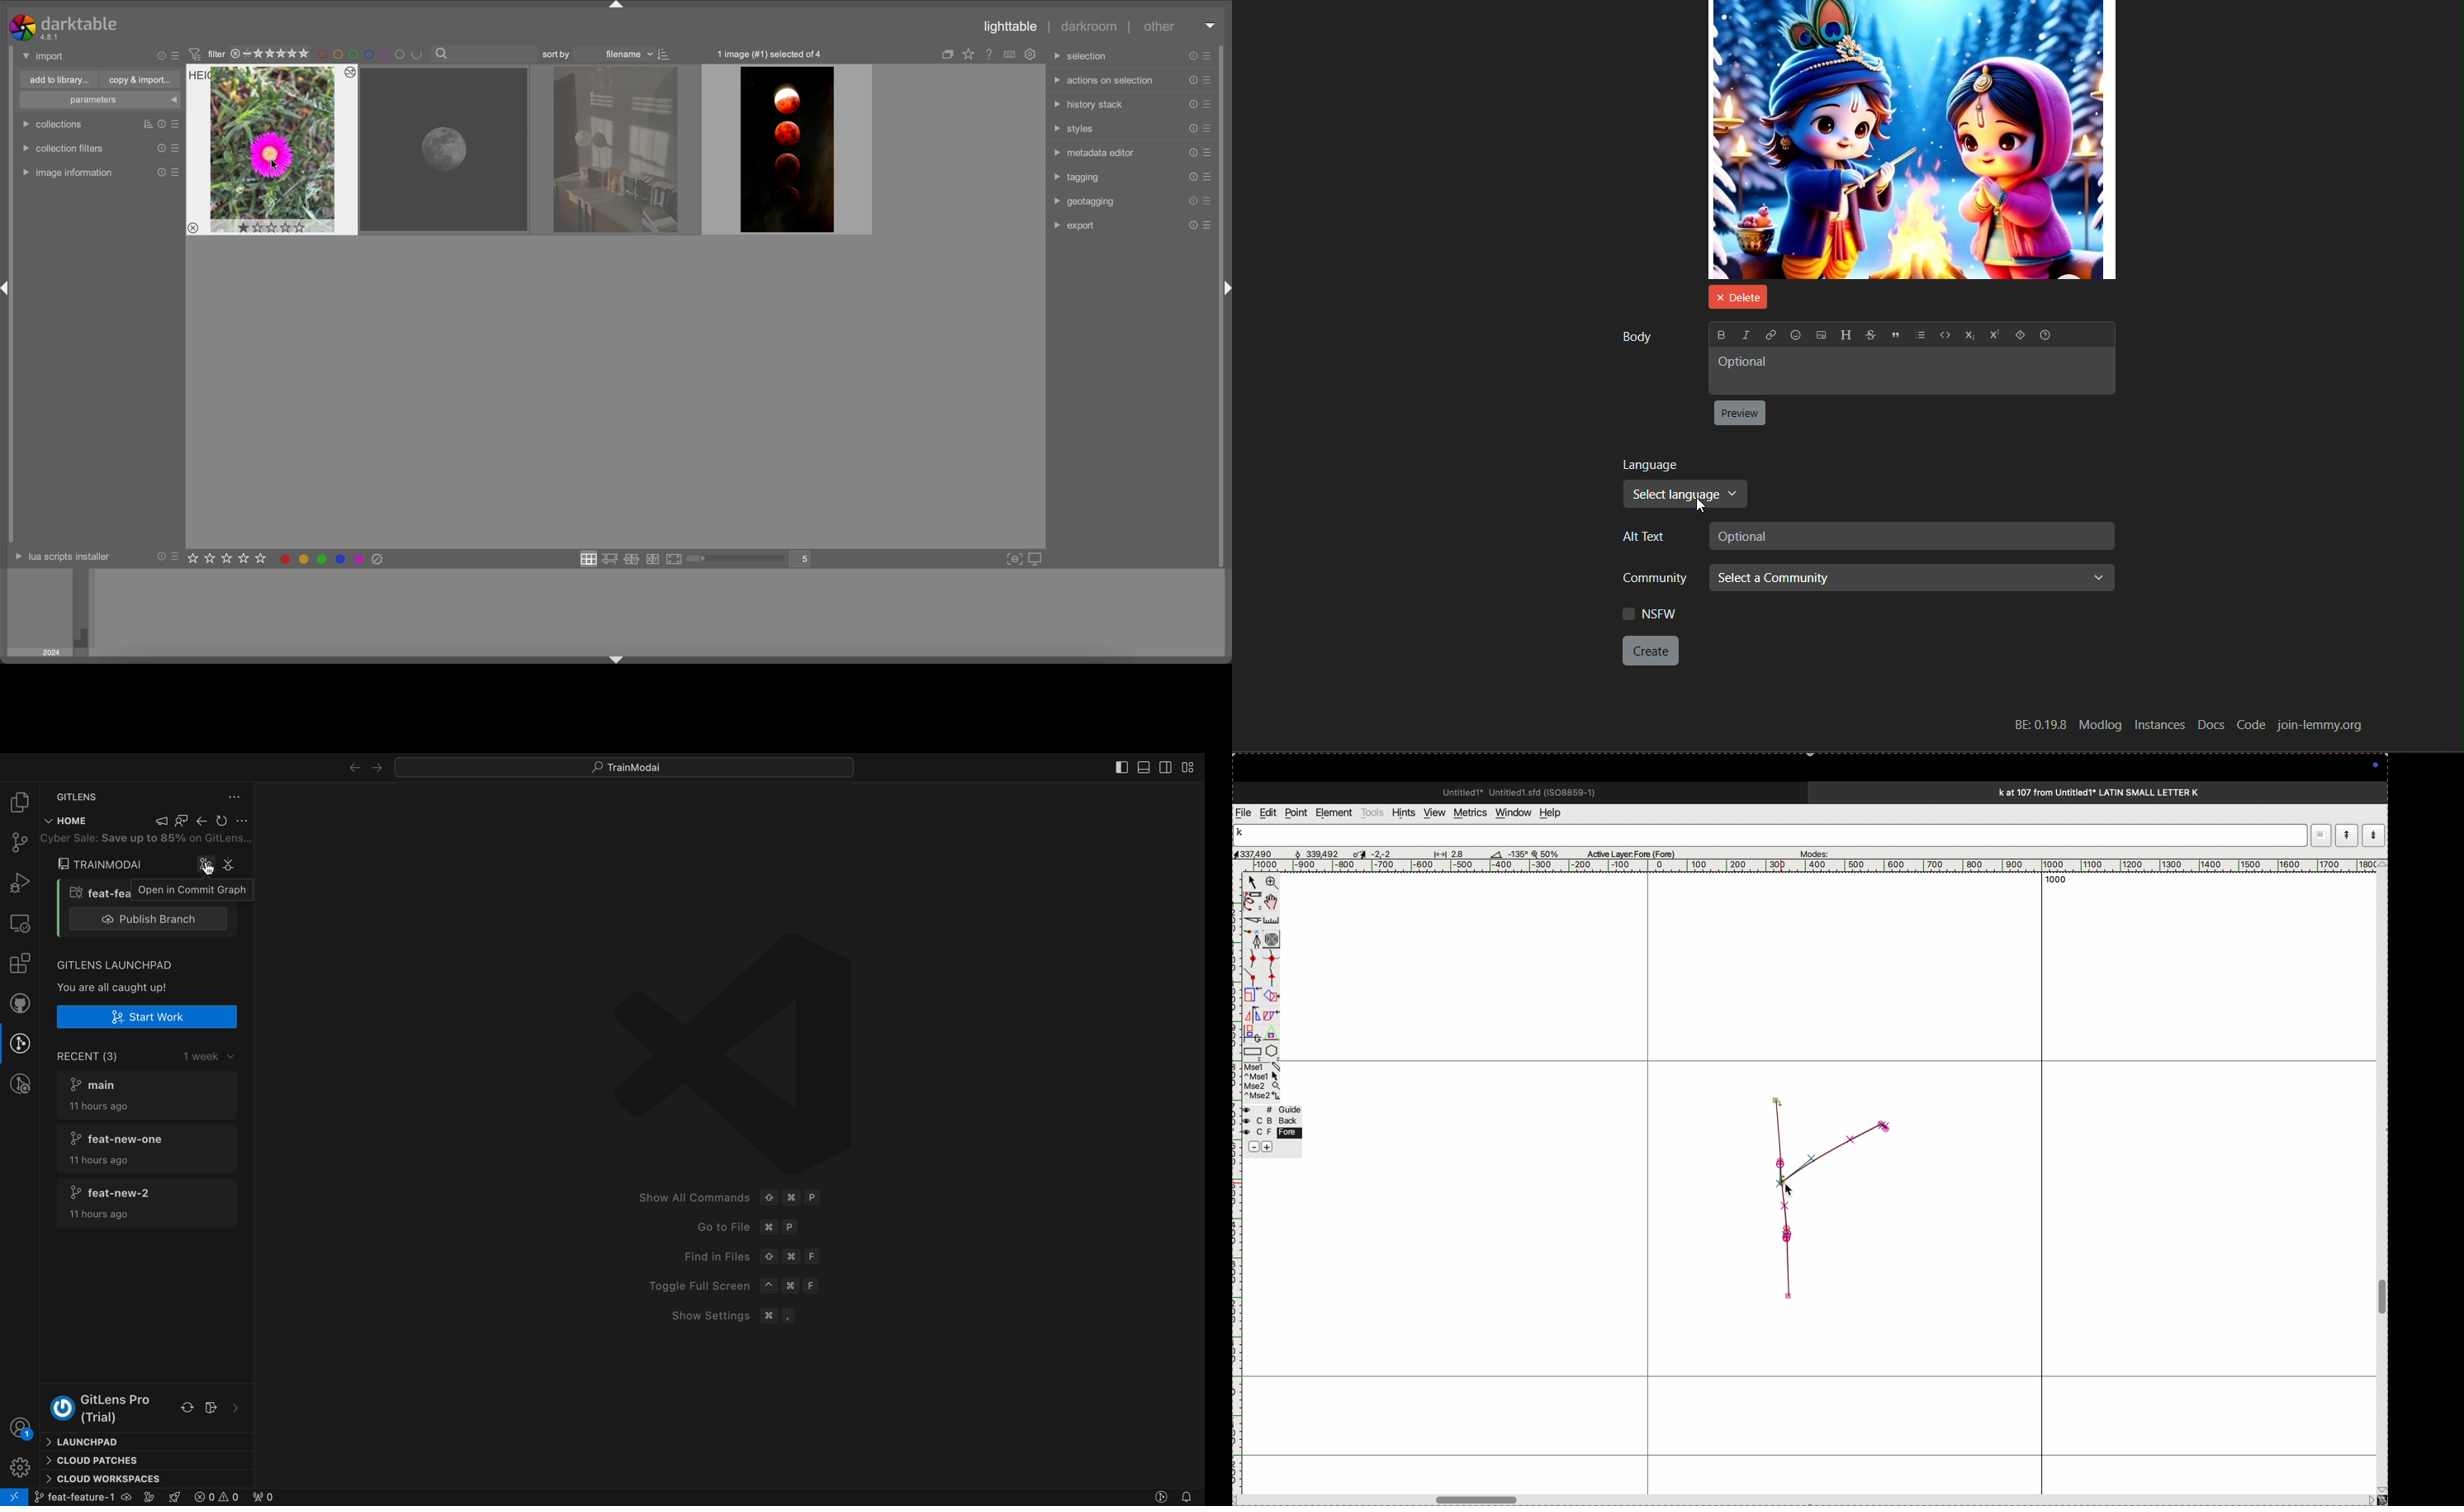 This screenshot has width=2464, height=1512. I want to click on reset presets, so click(1192, 55).